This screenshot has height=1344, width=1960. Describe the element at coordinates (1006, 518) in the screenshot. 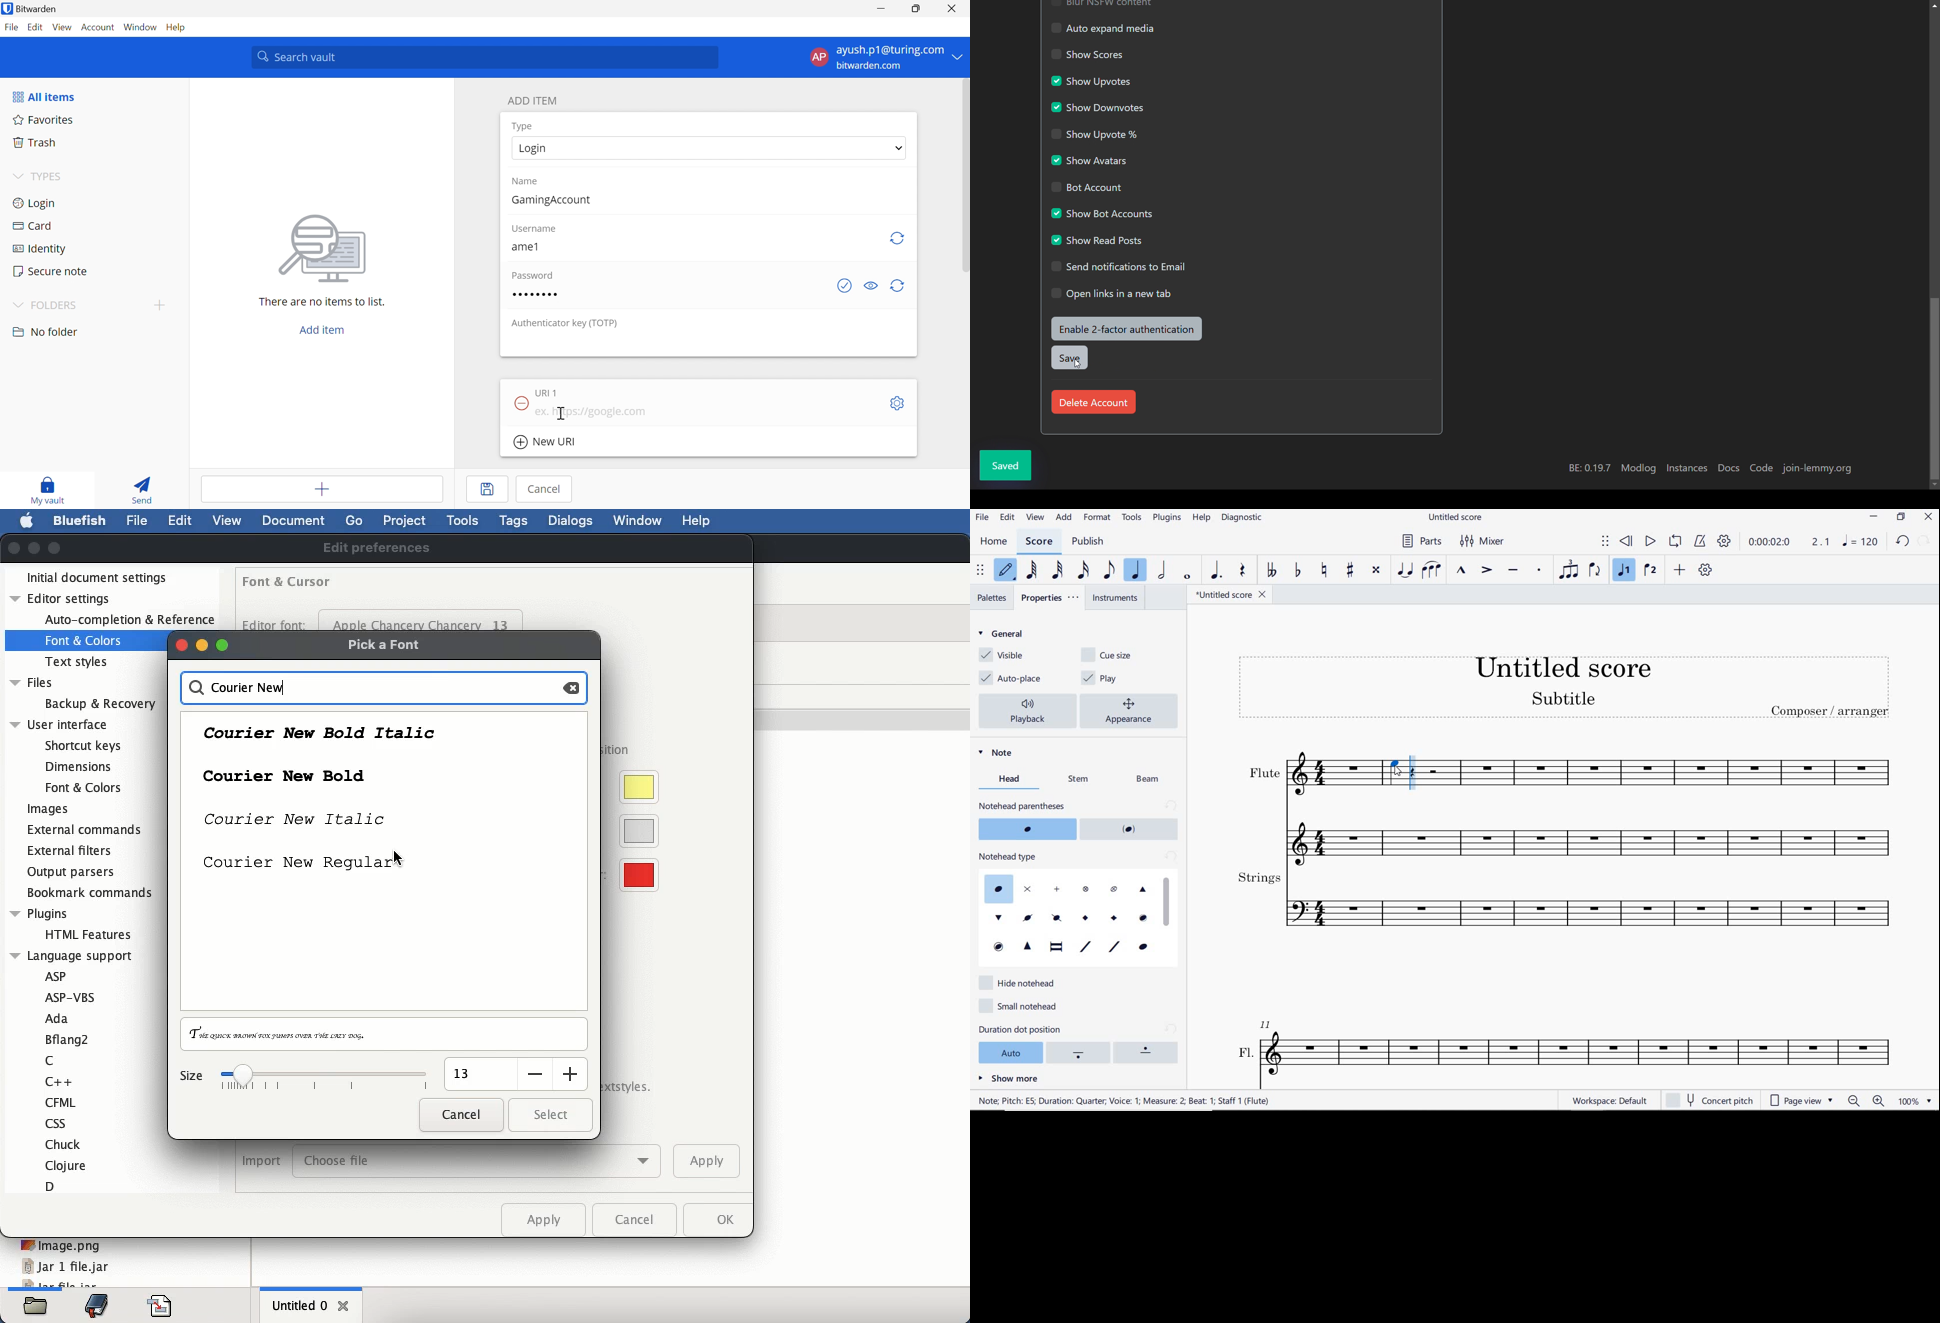

I see `edit` at that location.